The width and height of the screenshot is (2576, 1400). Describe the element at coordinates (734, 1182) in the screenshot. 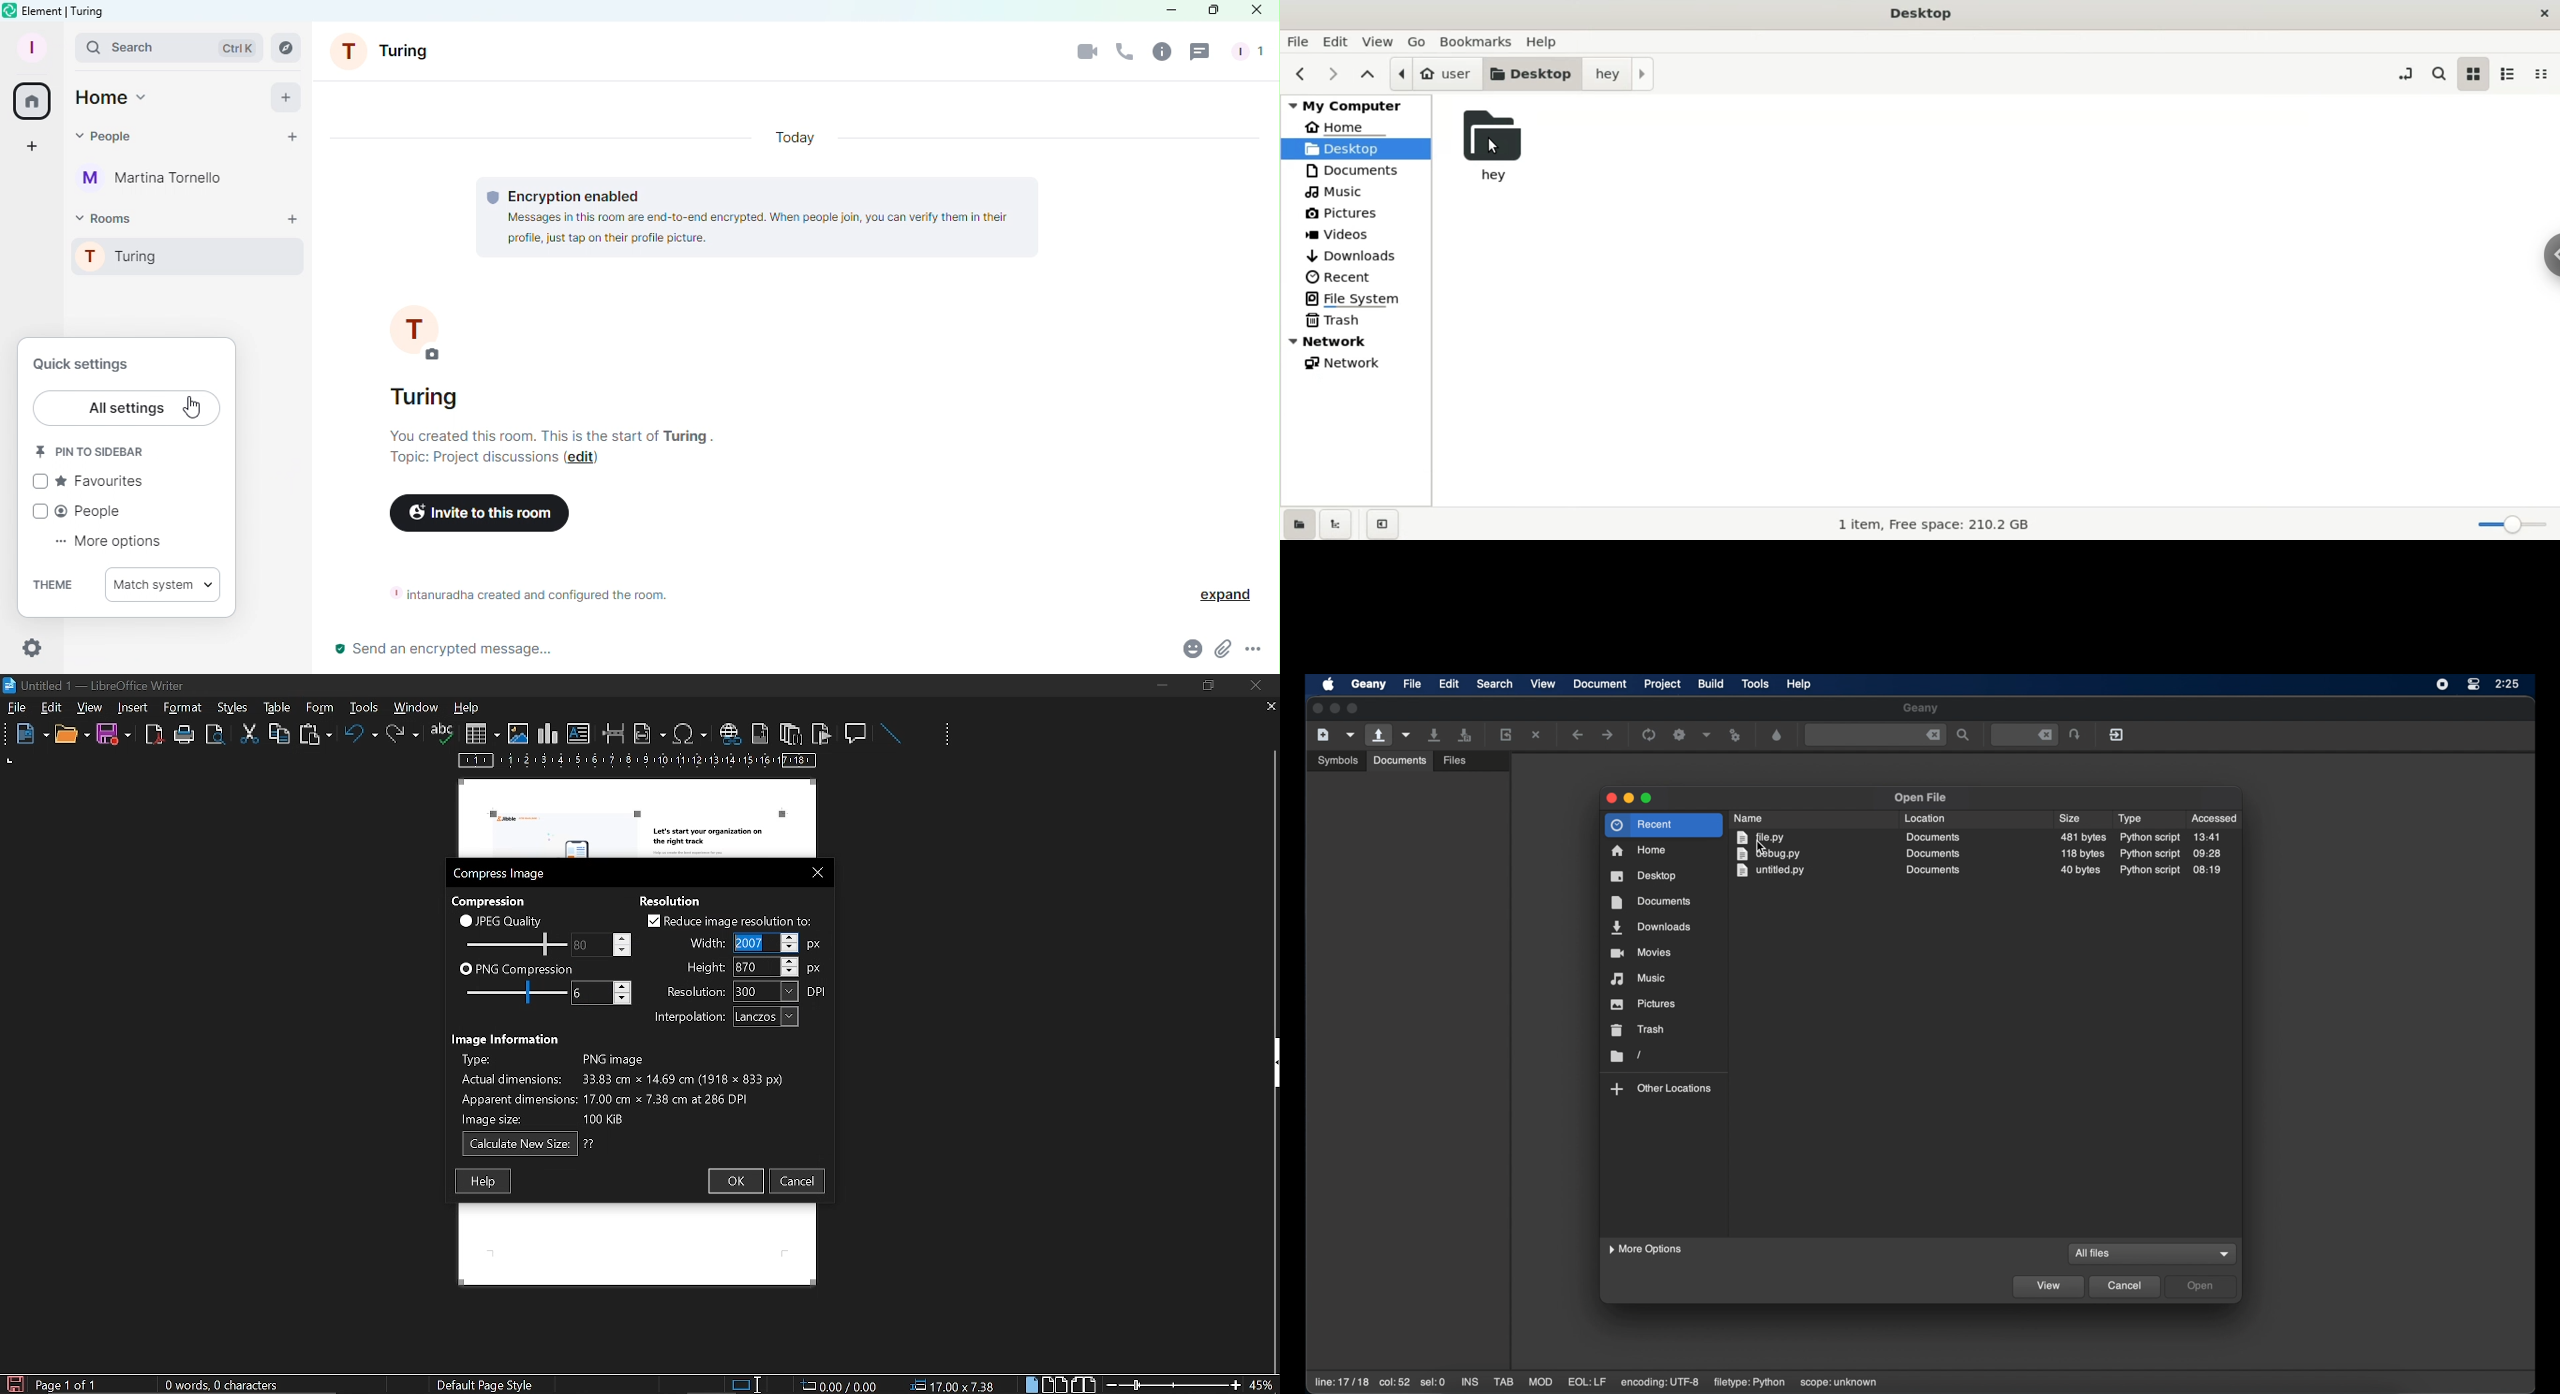

I see `ok ` at that location.